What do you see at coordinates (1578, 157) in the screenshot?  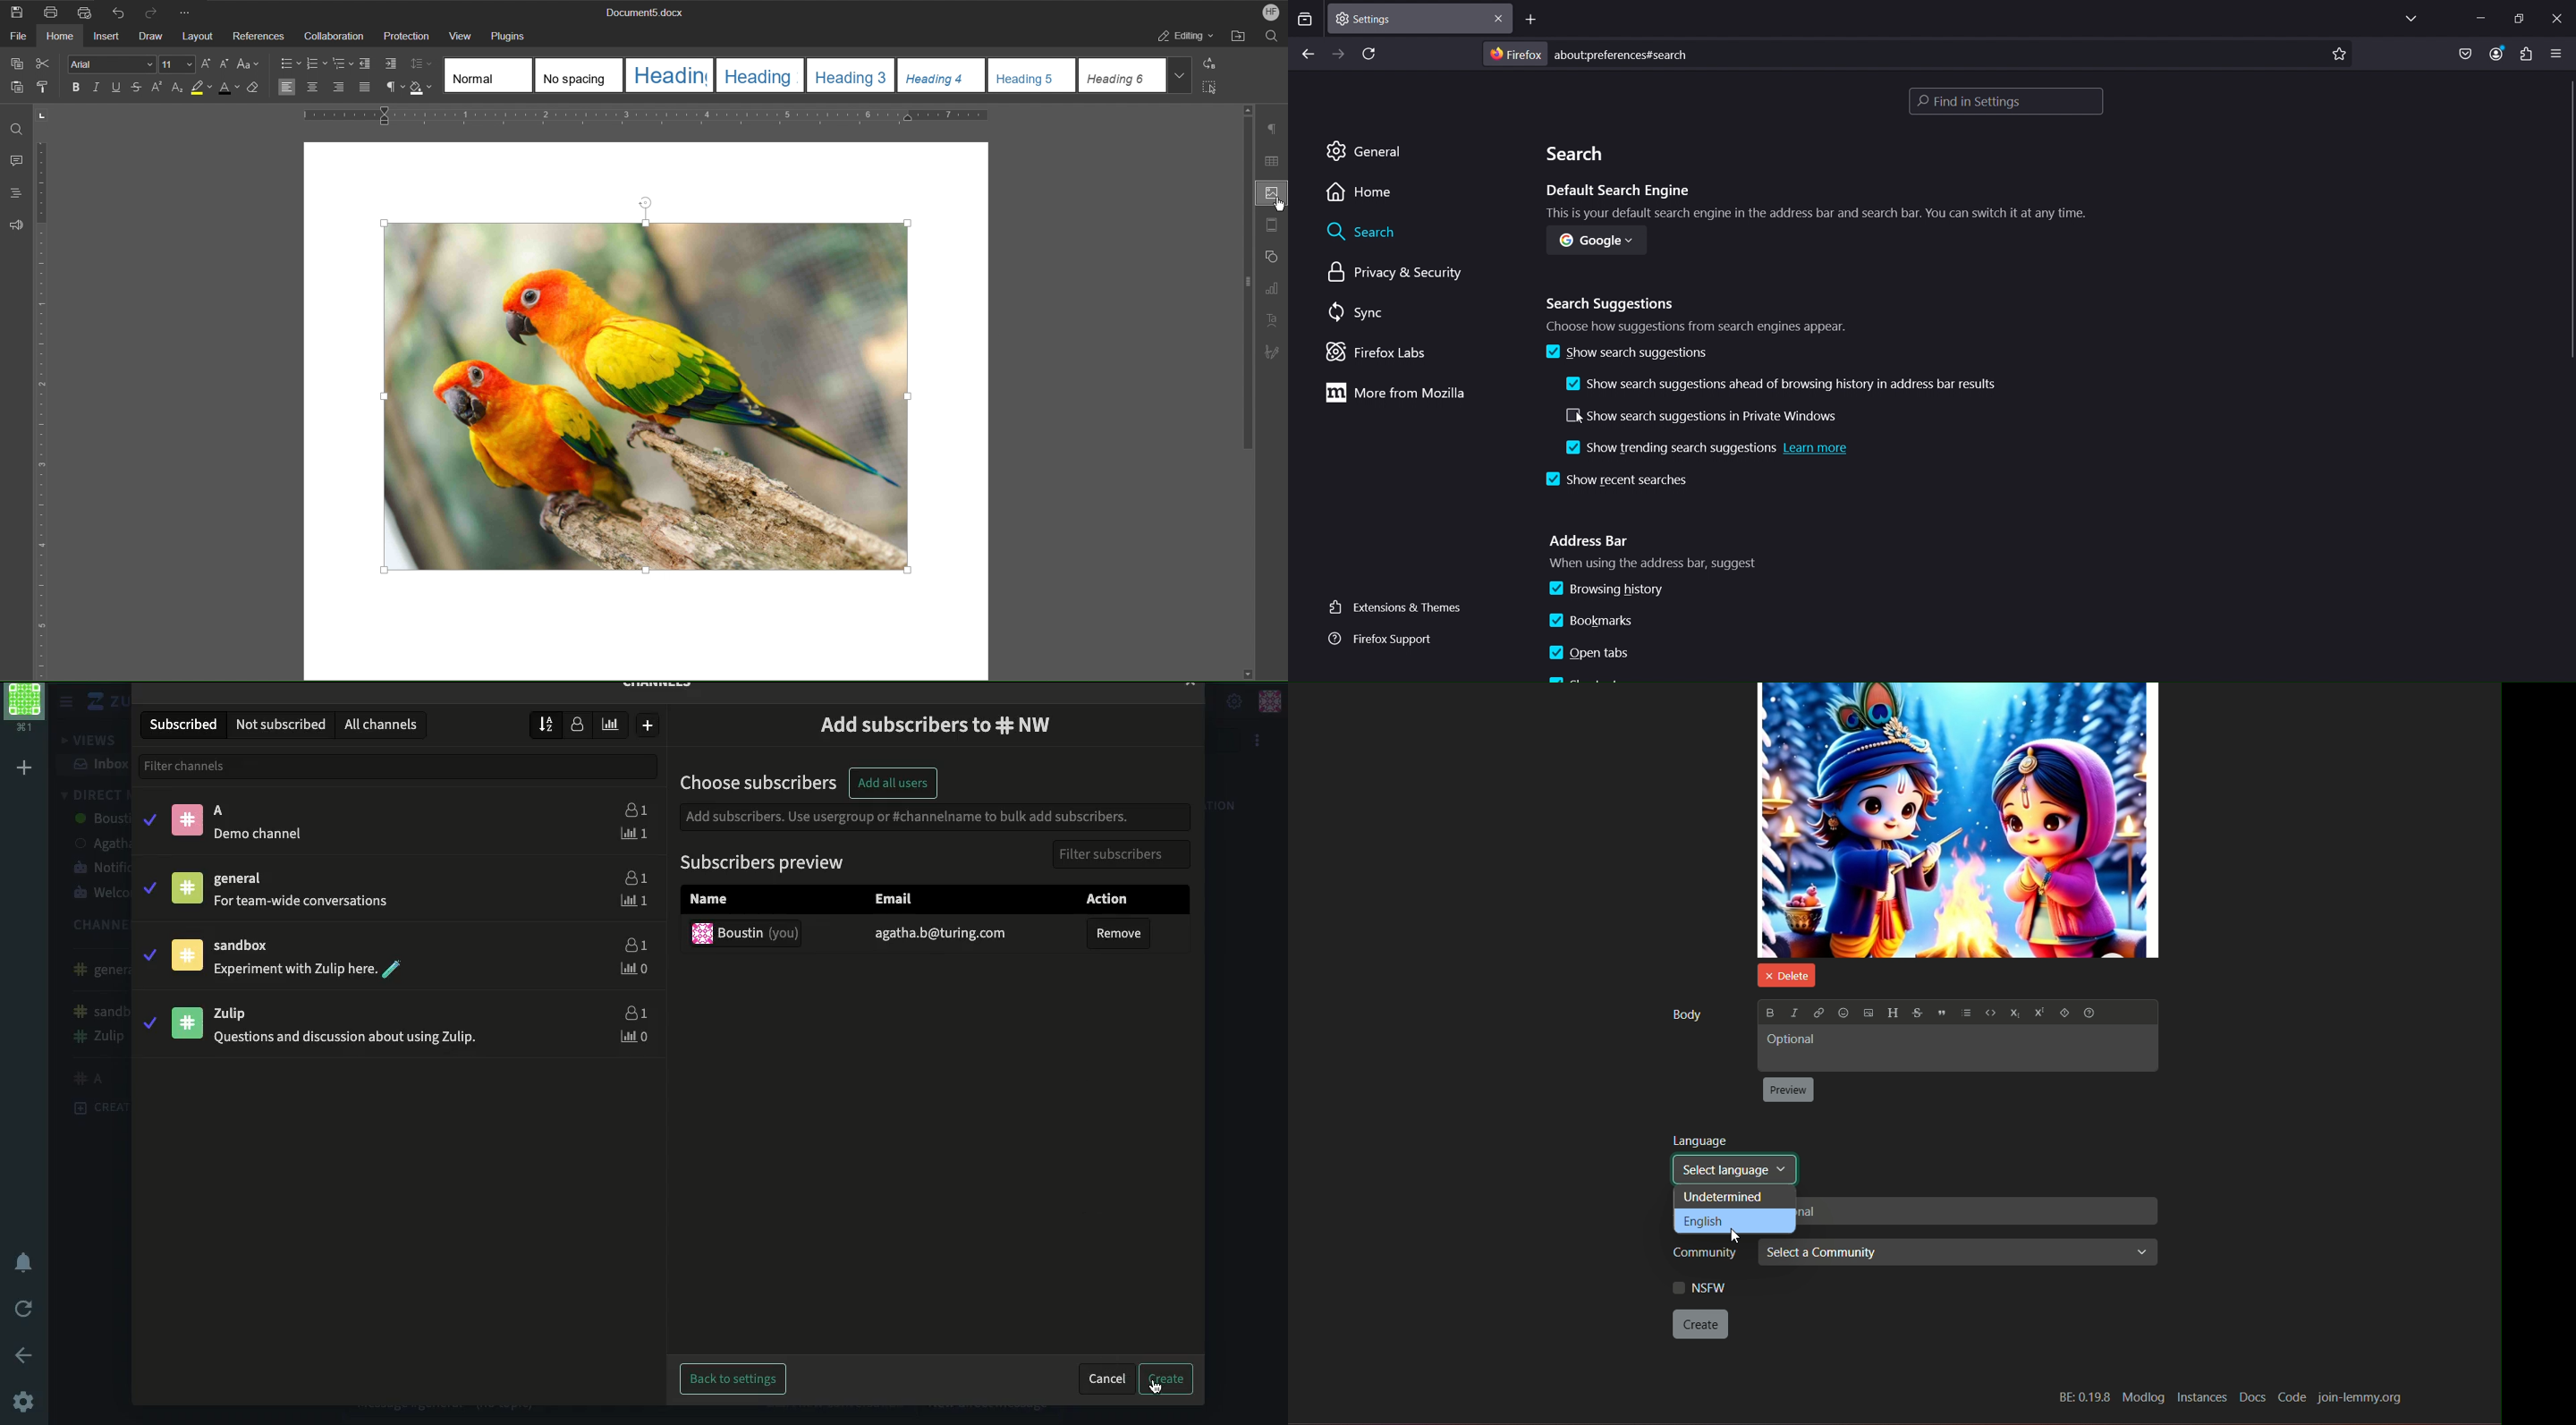 I see `search` at bounding box center [1578, 157].